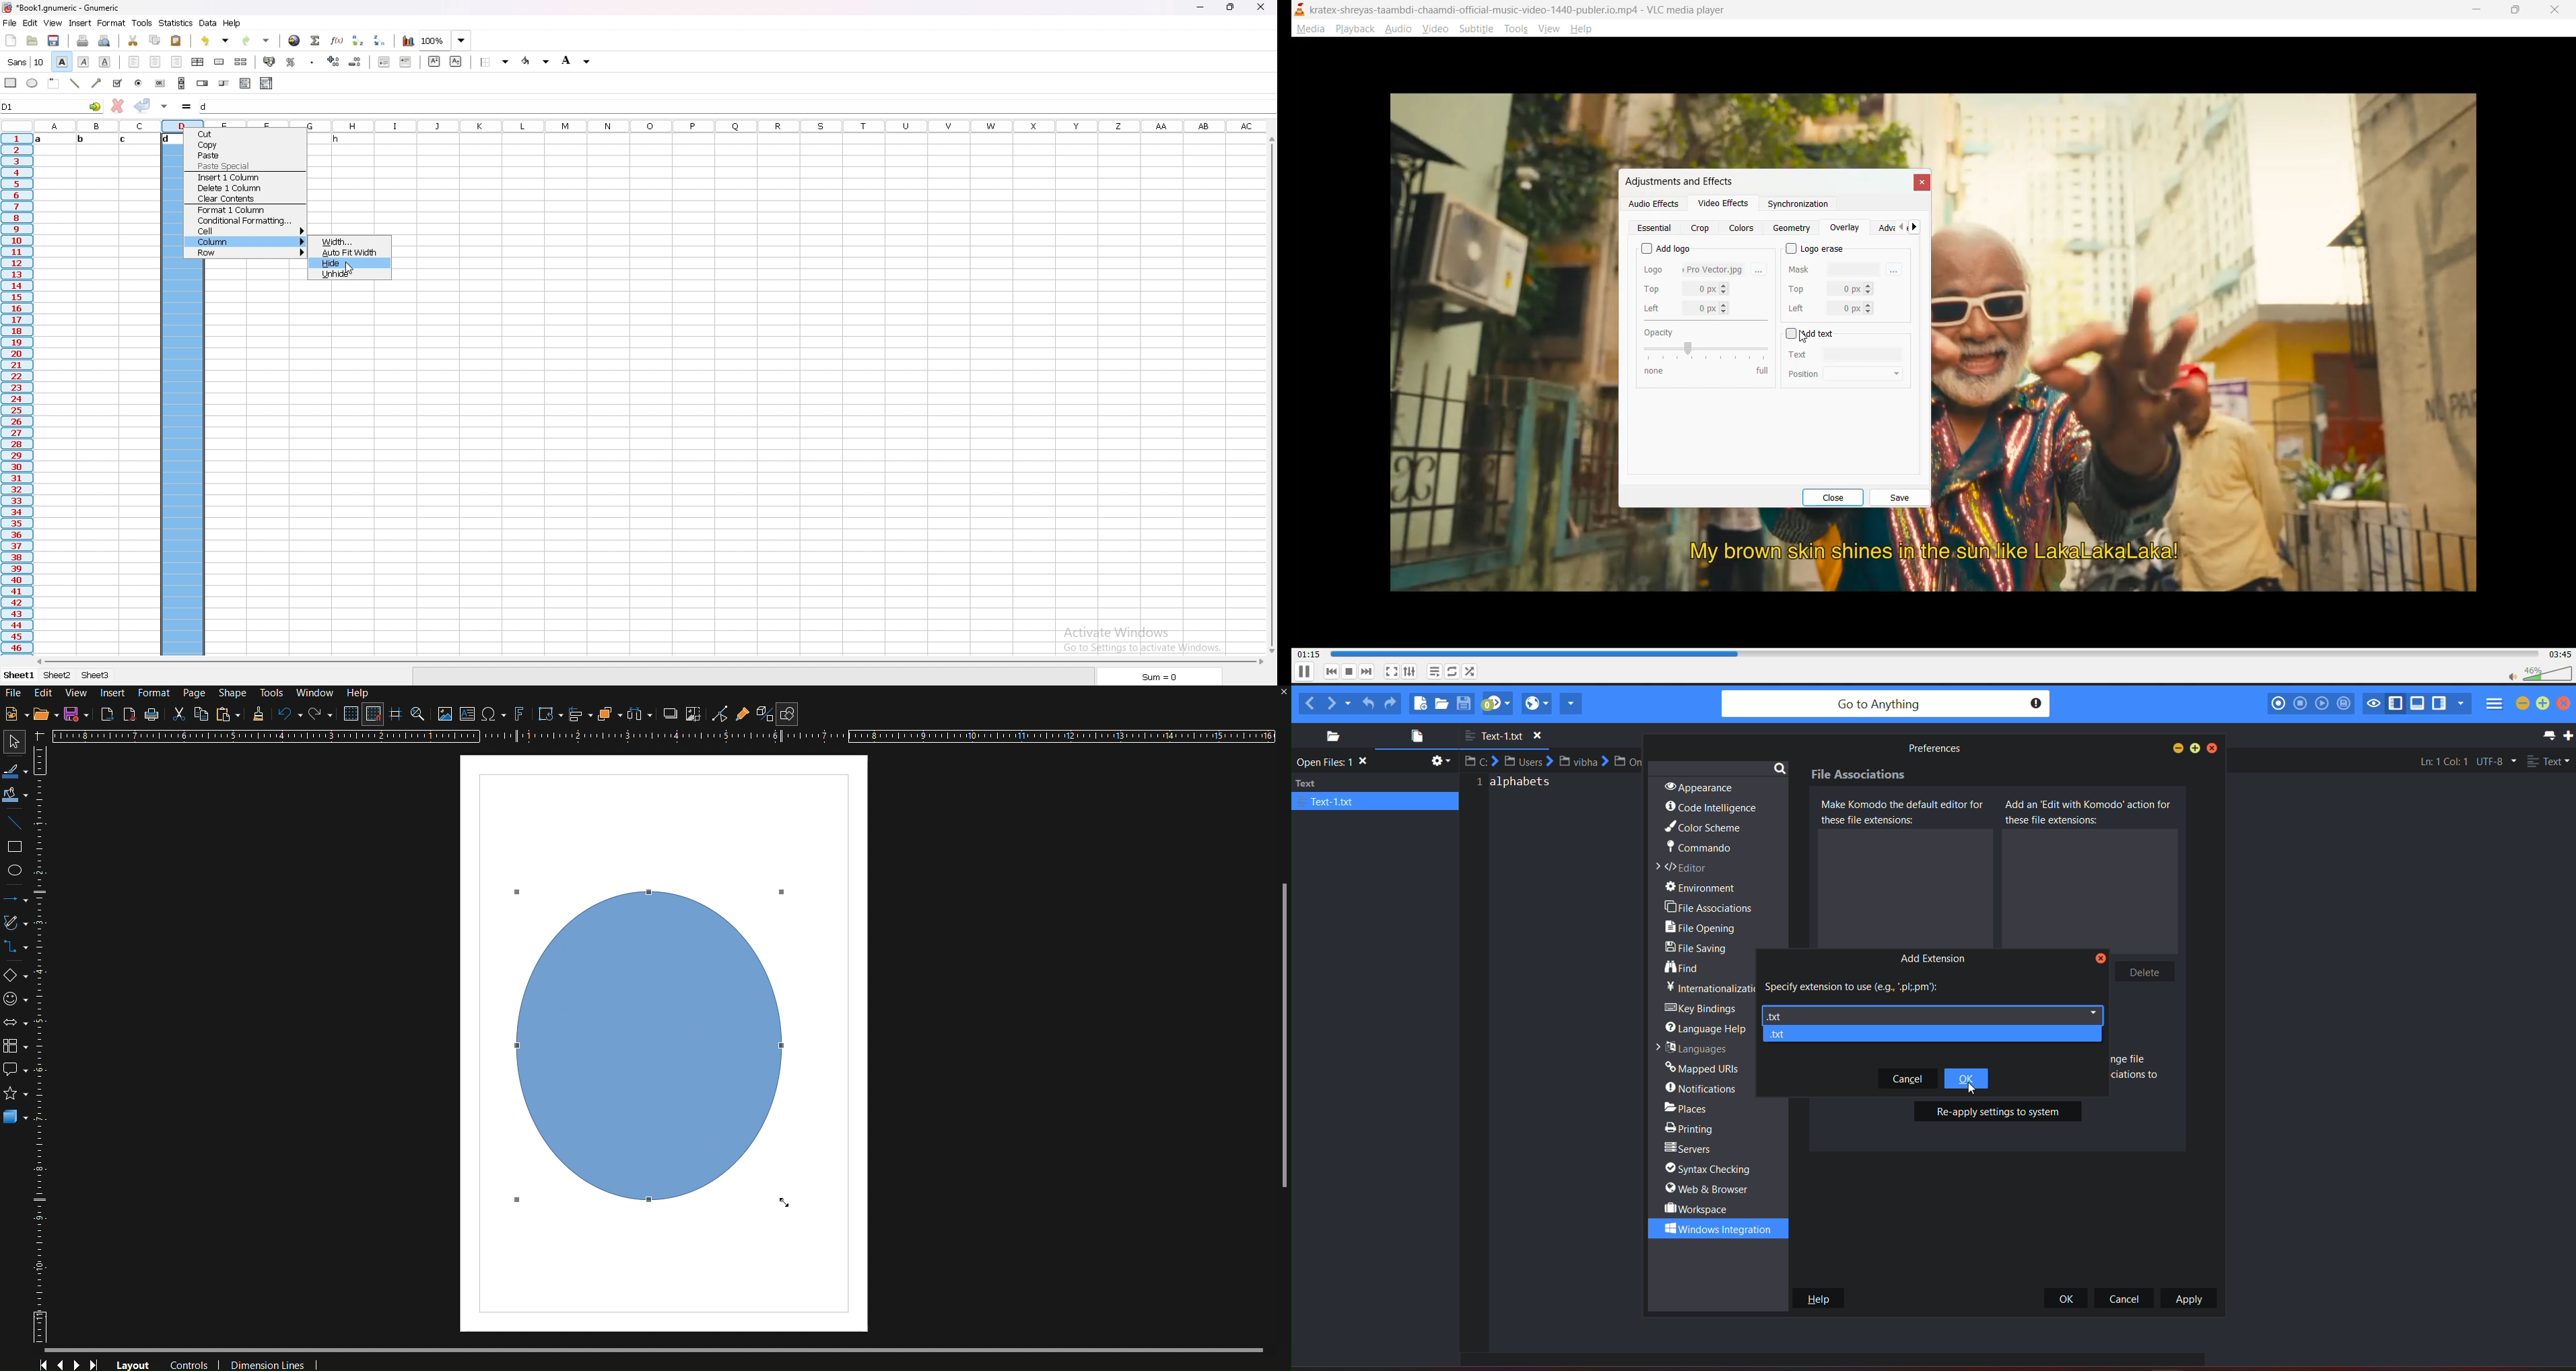  I want to click on file, so click(10, 22).